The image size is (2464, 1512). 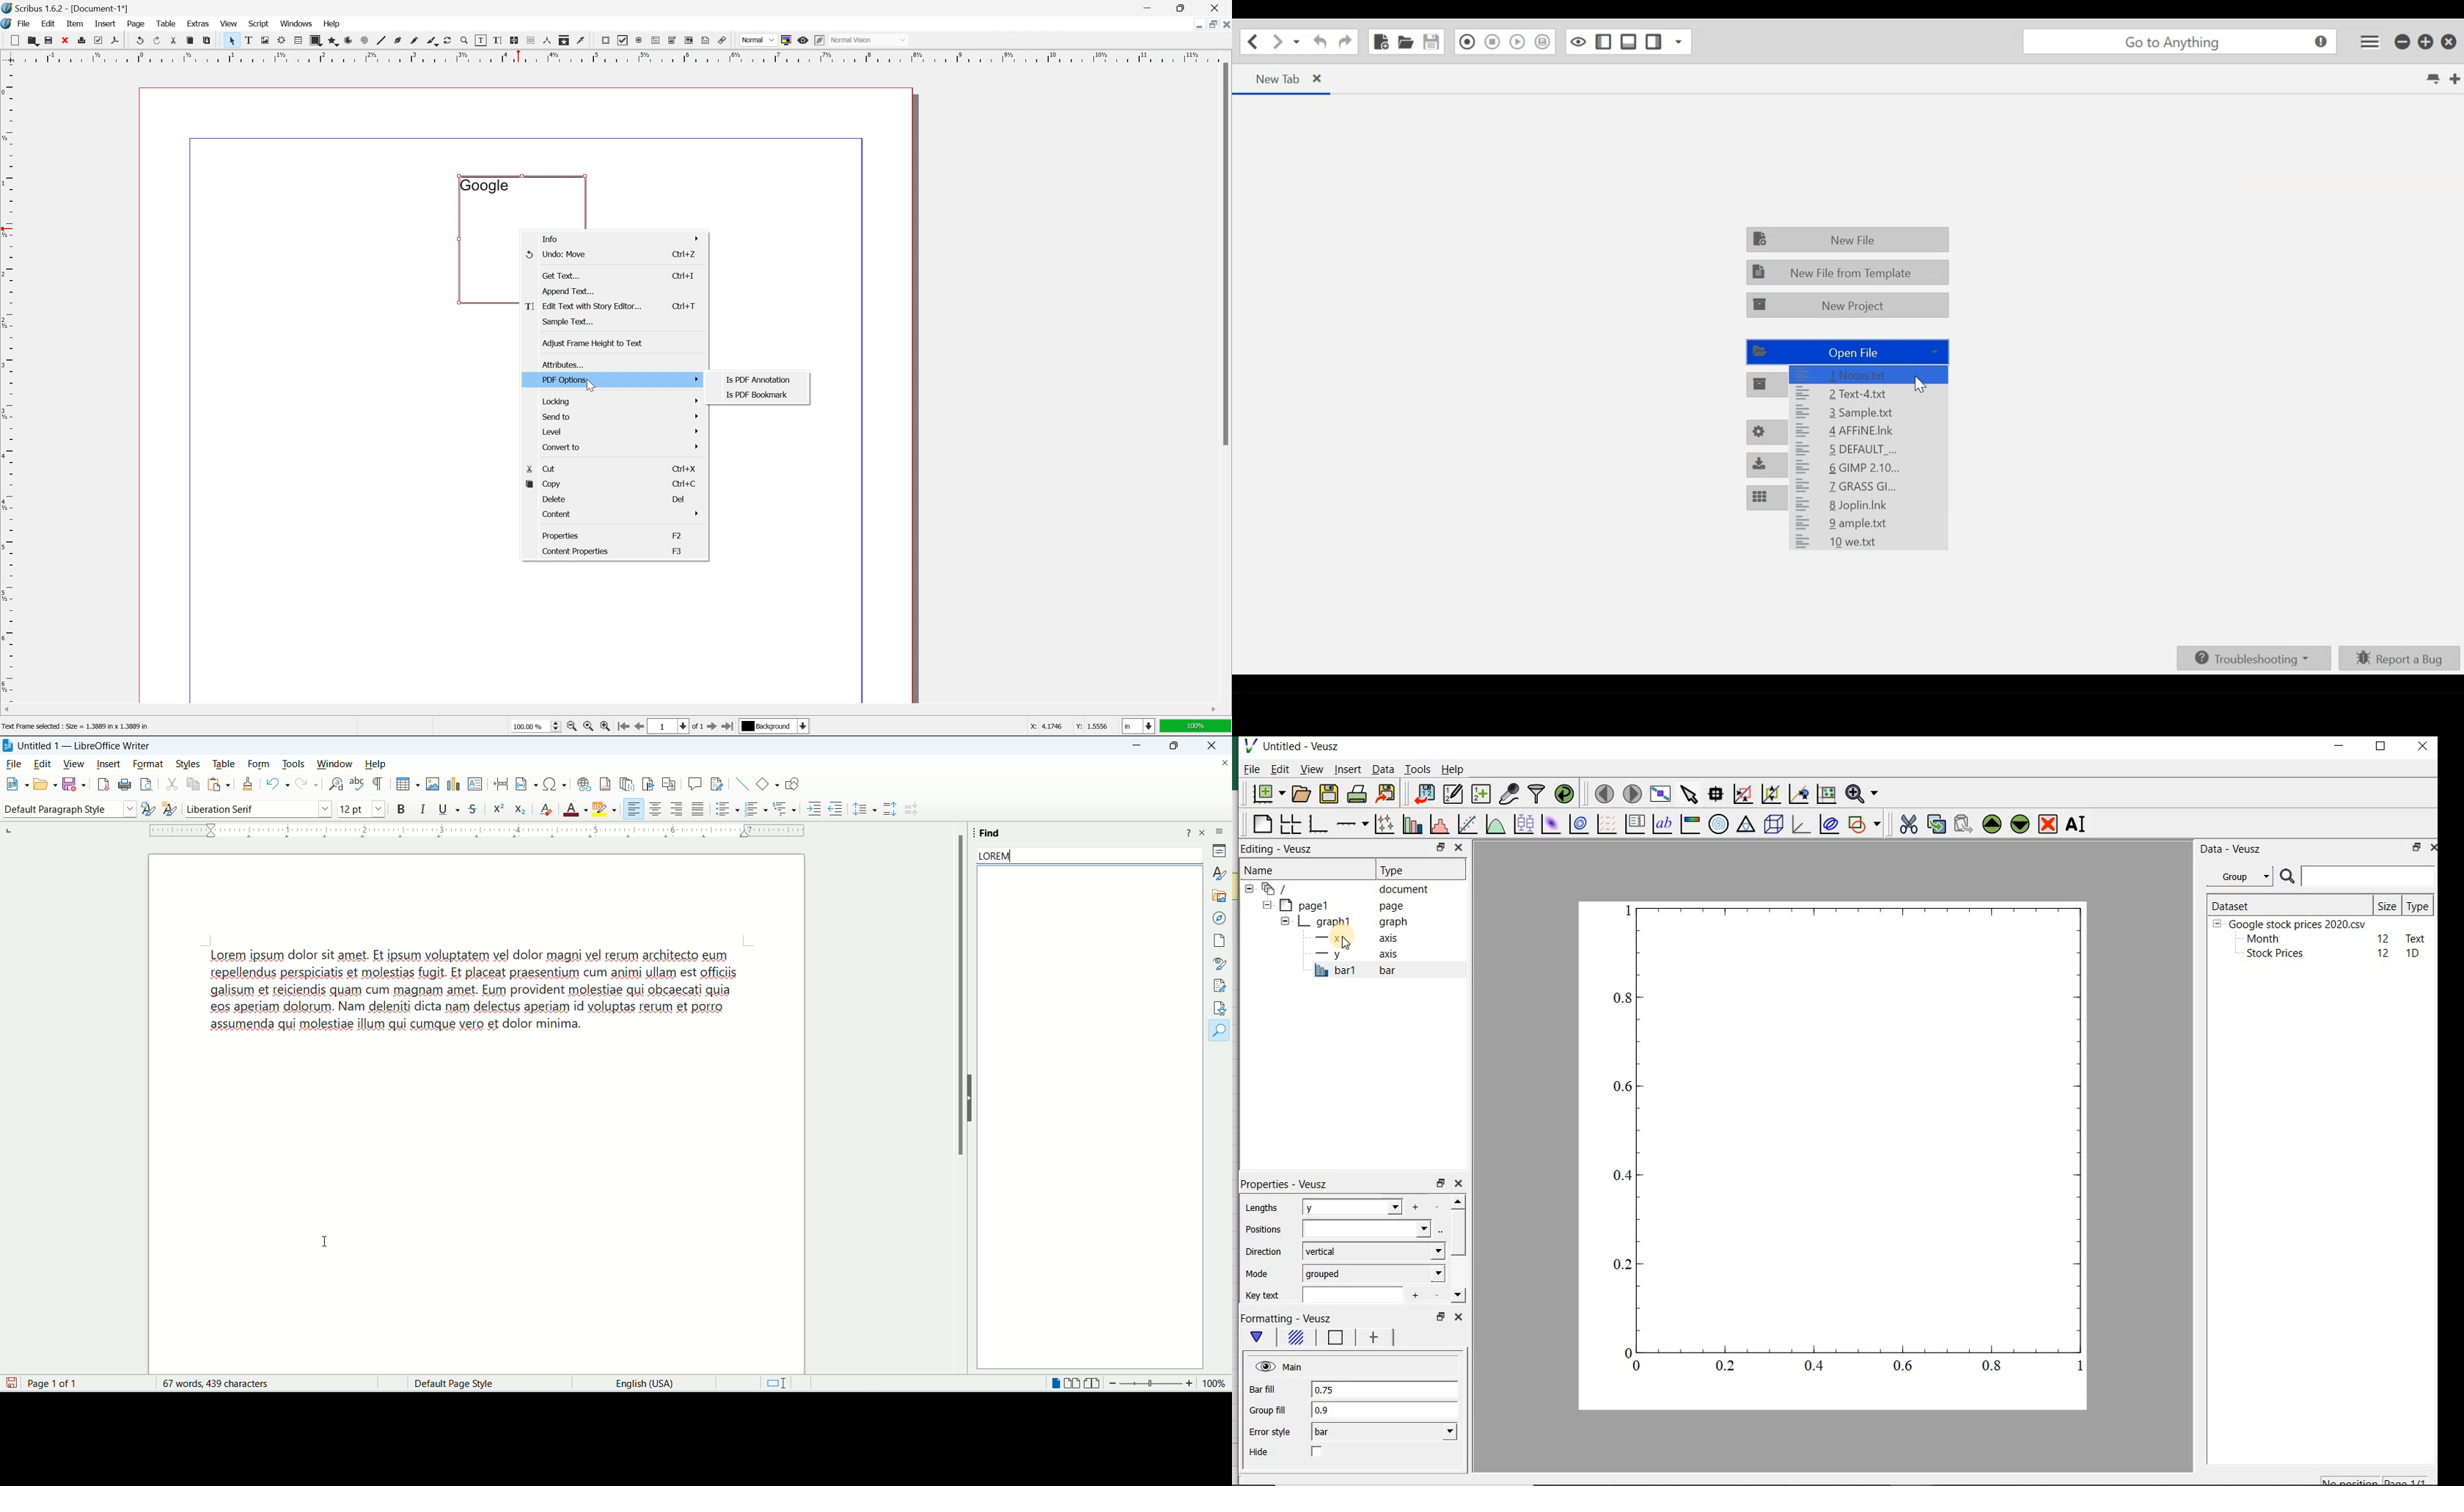 What do you see at coordinates (1189, 833) in the screenshot?
I see `help` at bounding box center [1189, 833].